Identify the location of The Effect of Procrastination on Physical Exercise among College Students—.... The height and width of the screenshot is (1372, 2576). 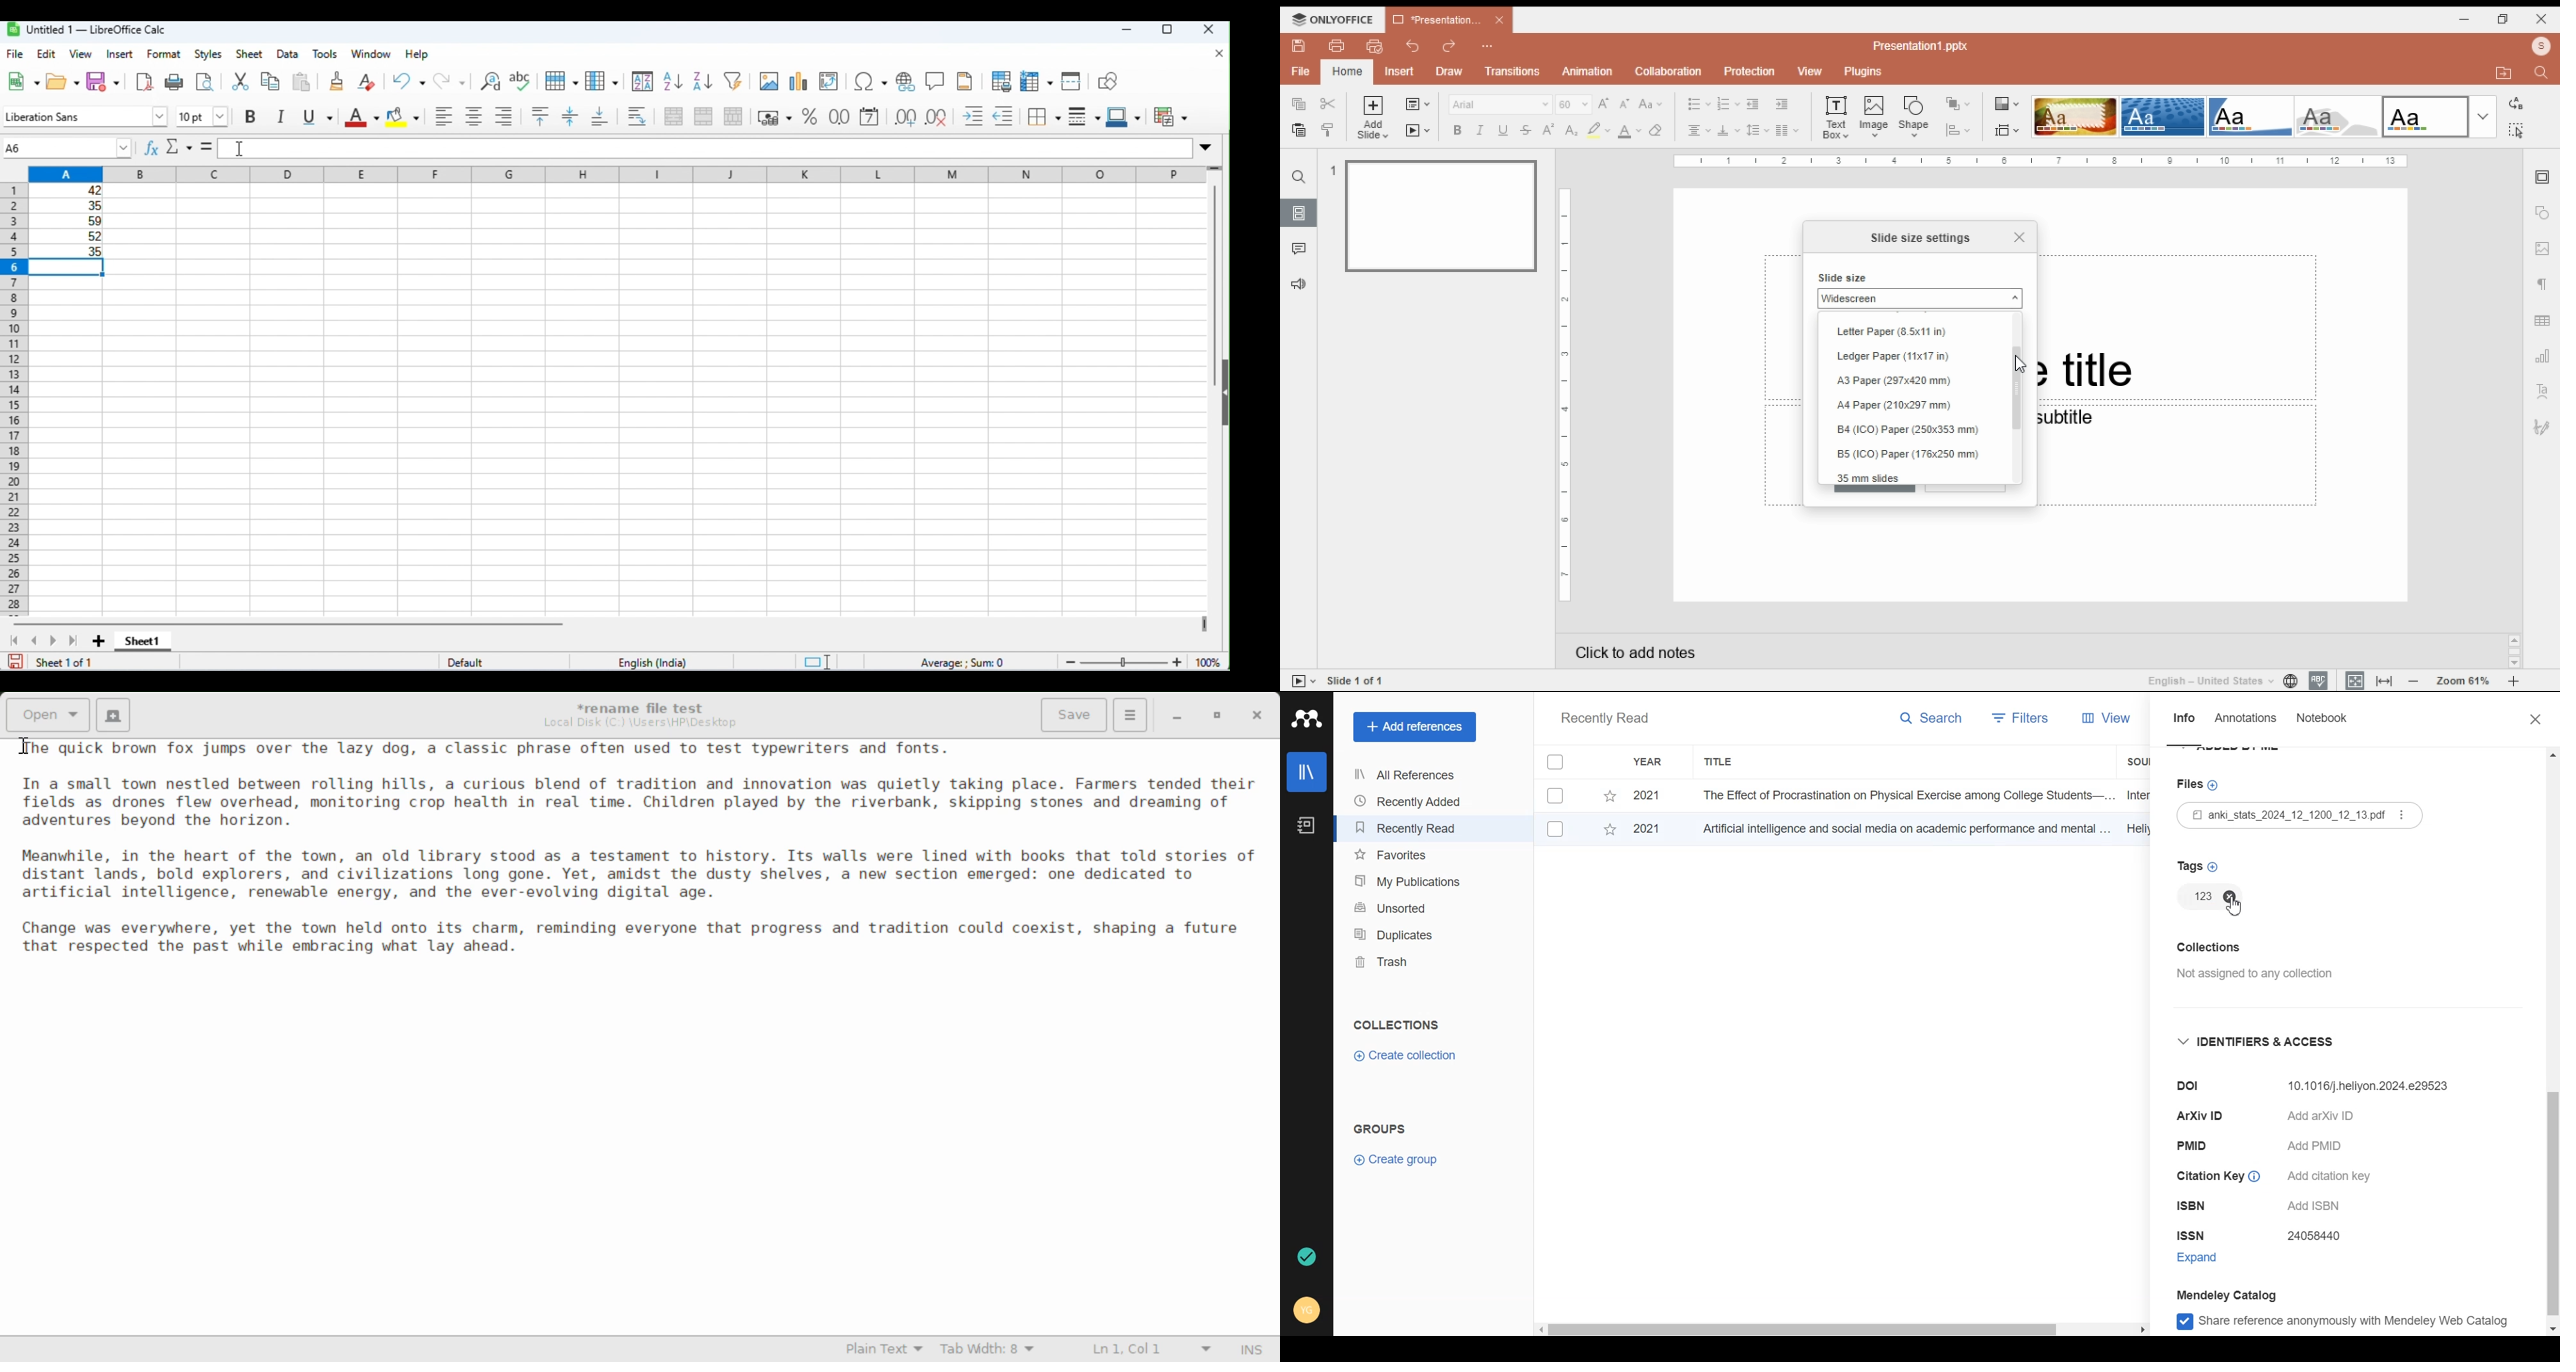
(1903, 795).